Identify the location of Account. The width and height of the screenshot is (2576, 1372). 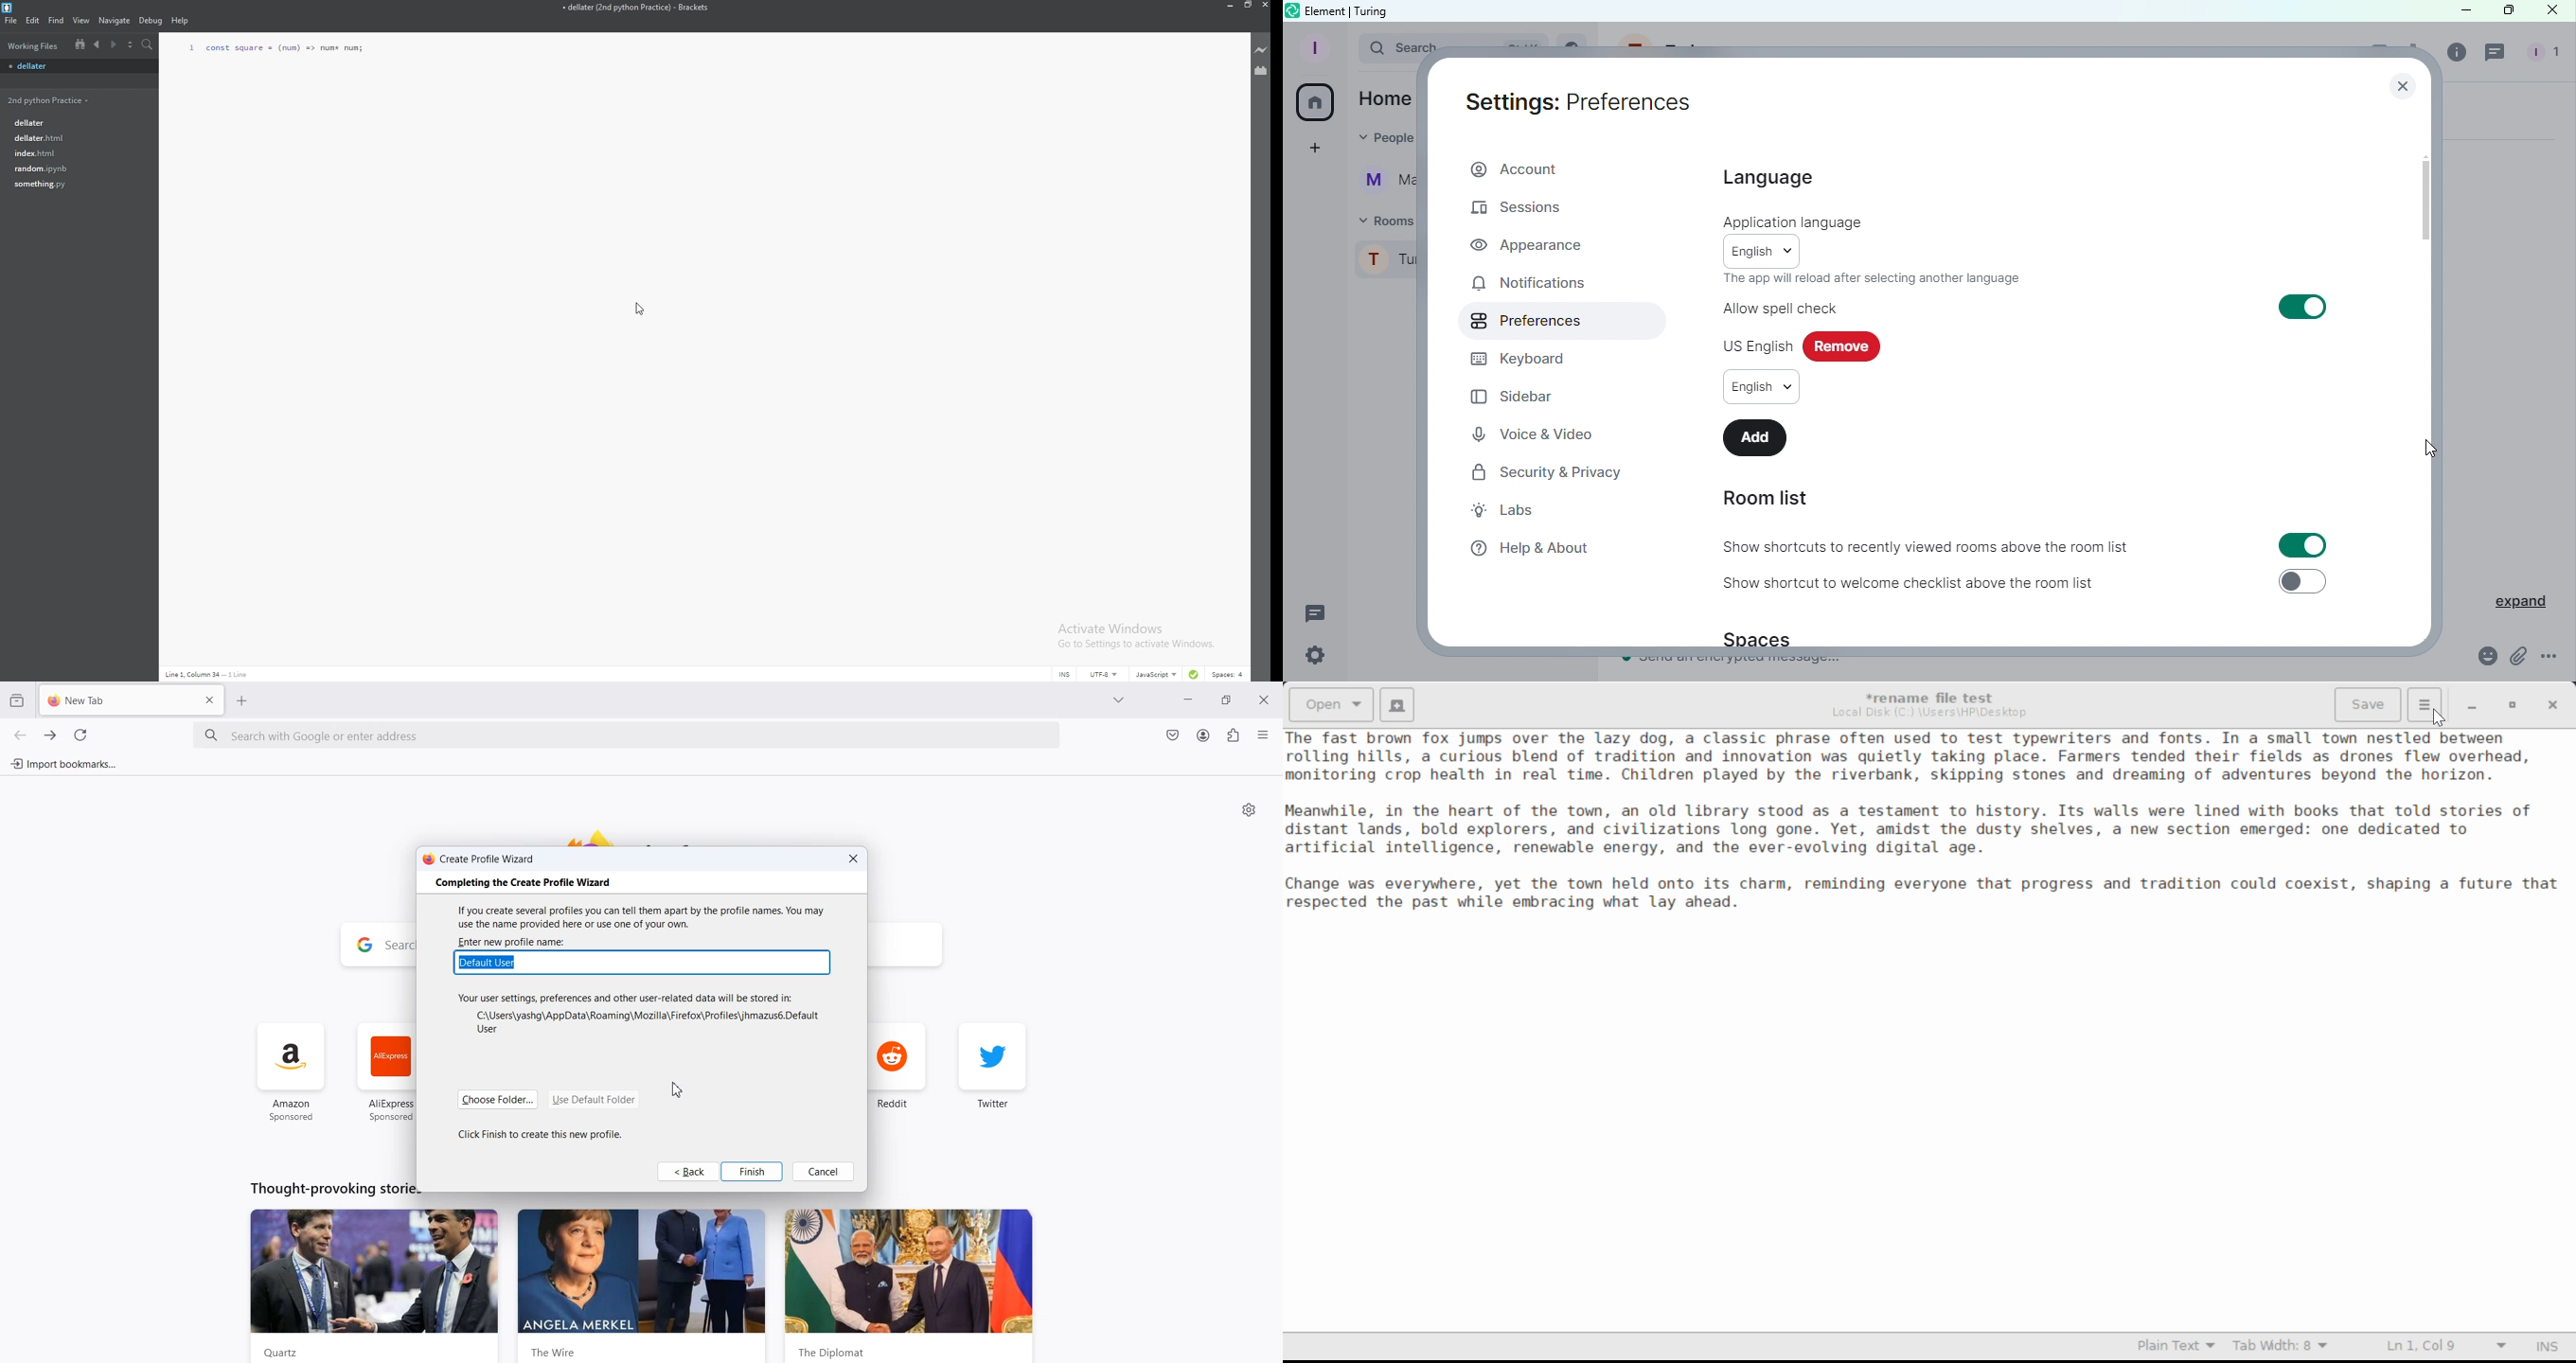
(1519, 168).